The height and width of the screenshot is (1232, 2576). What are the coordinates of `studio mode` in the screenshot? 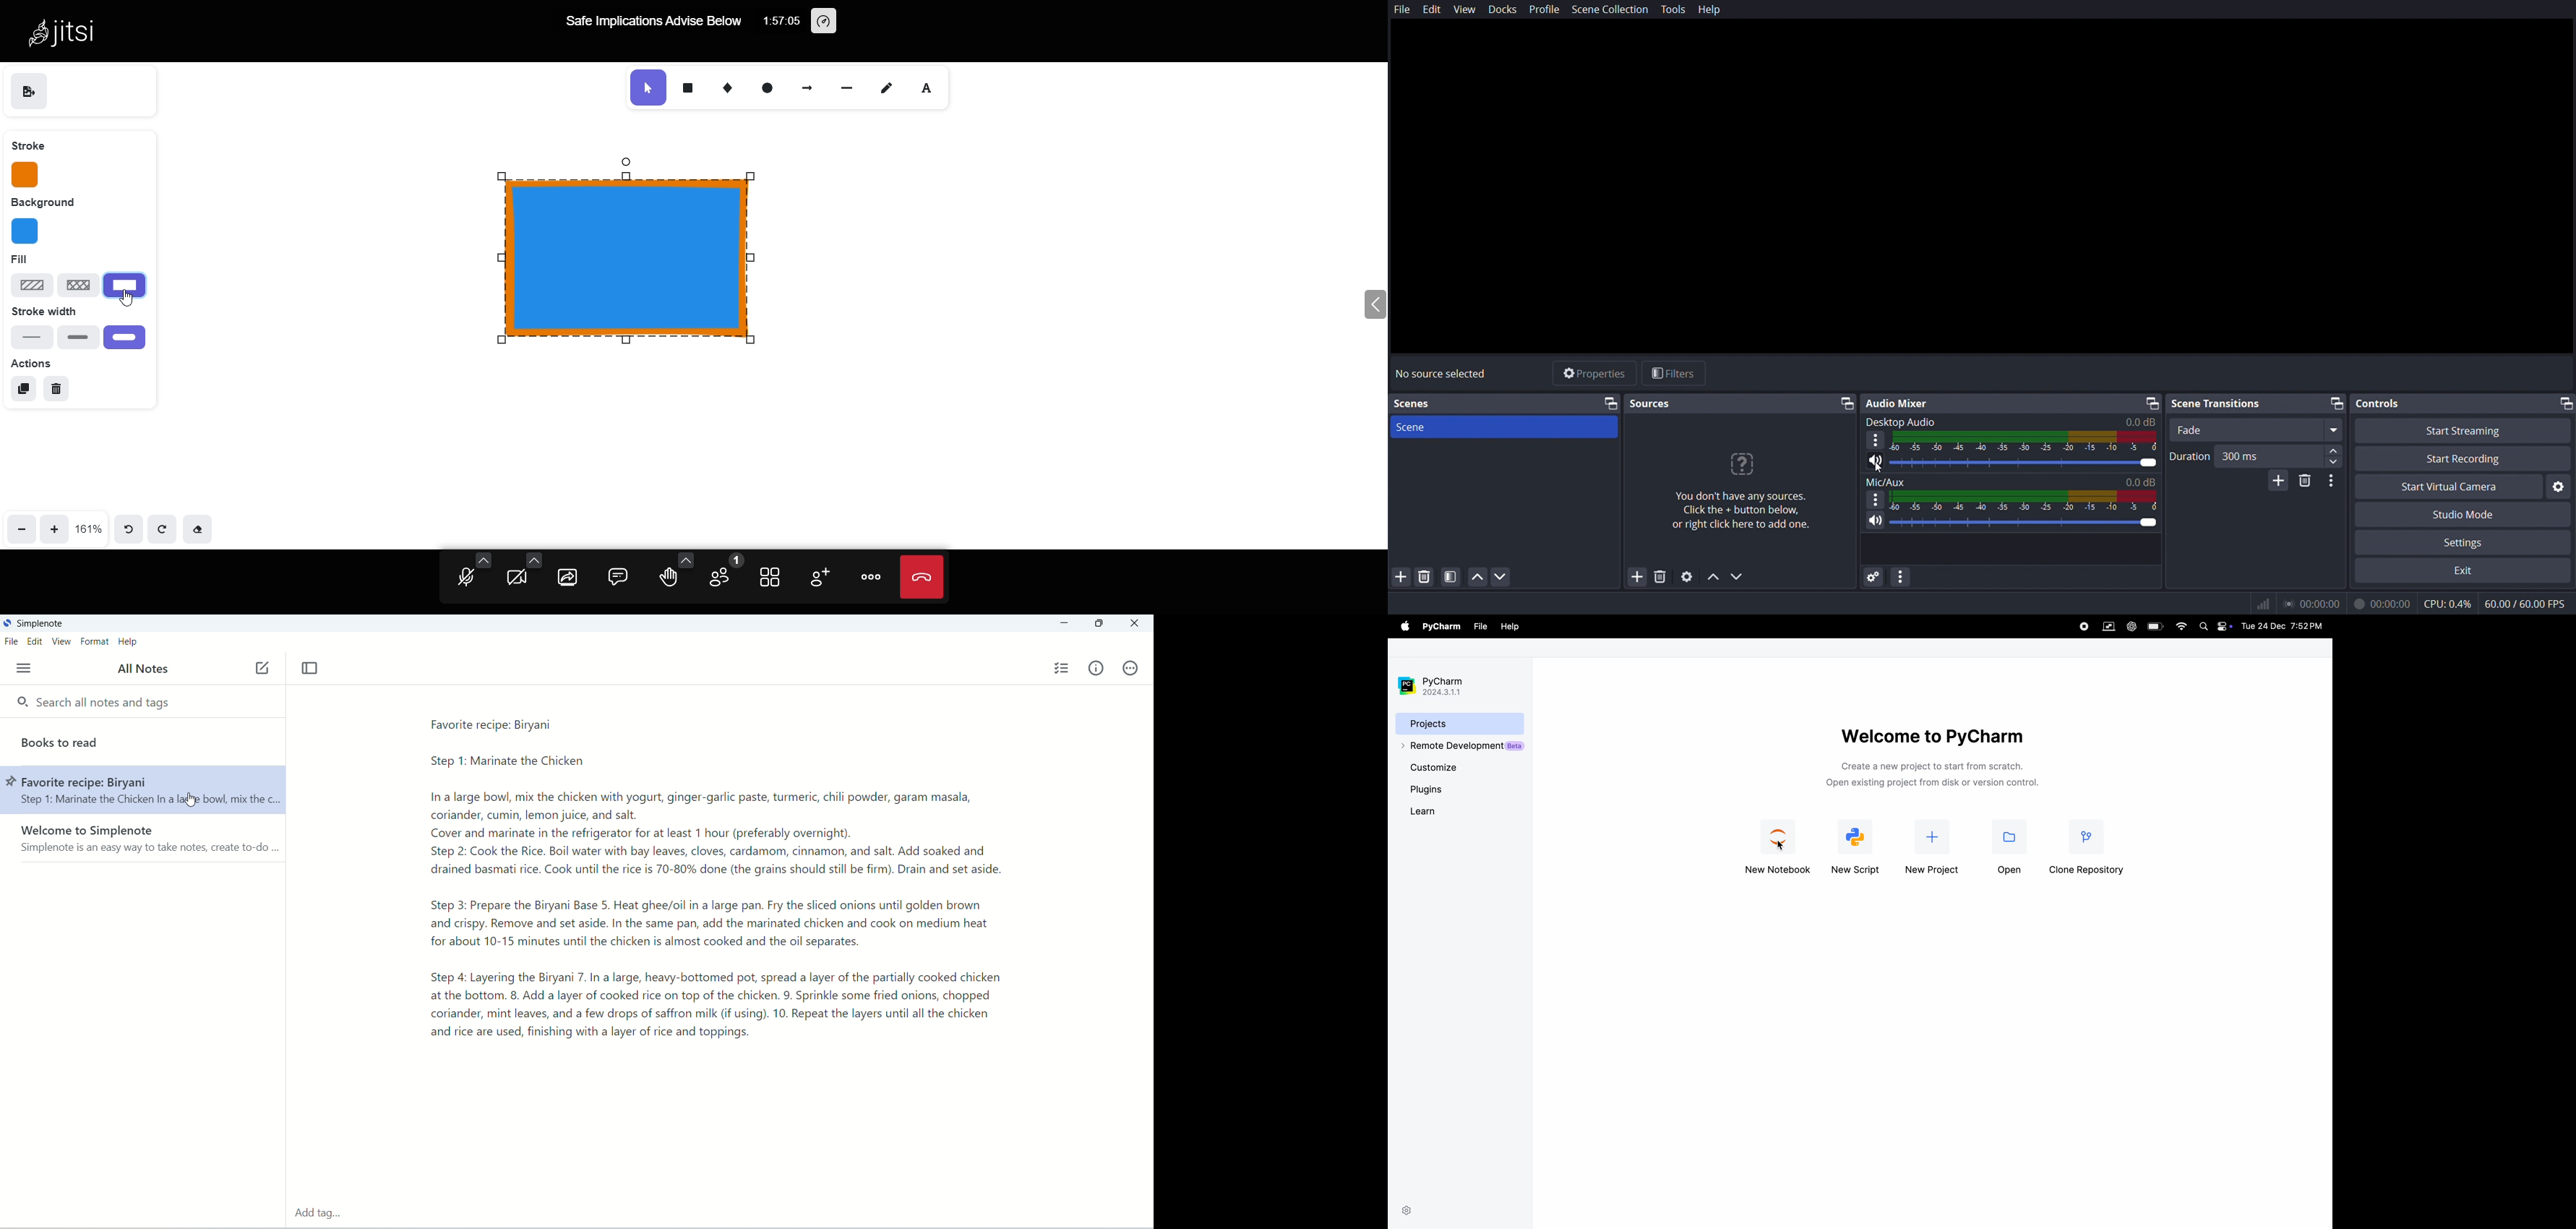 It's located at (2460, 515).